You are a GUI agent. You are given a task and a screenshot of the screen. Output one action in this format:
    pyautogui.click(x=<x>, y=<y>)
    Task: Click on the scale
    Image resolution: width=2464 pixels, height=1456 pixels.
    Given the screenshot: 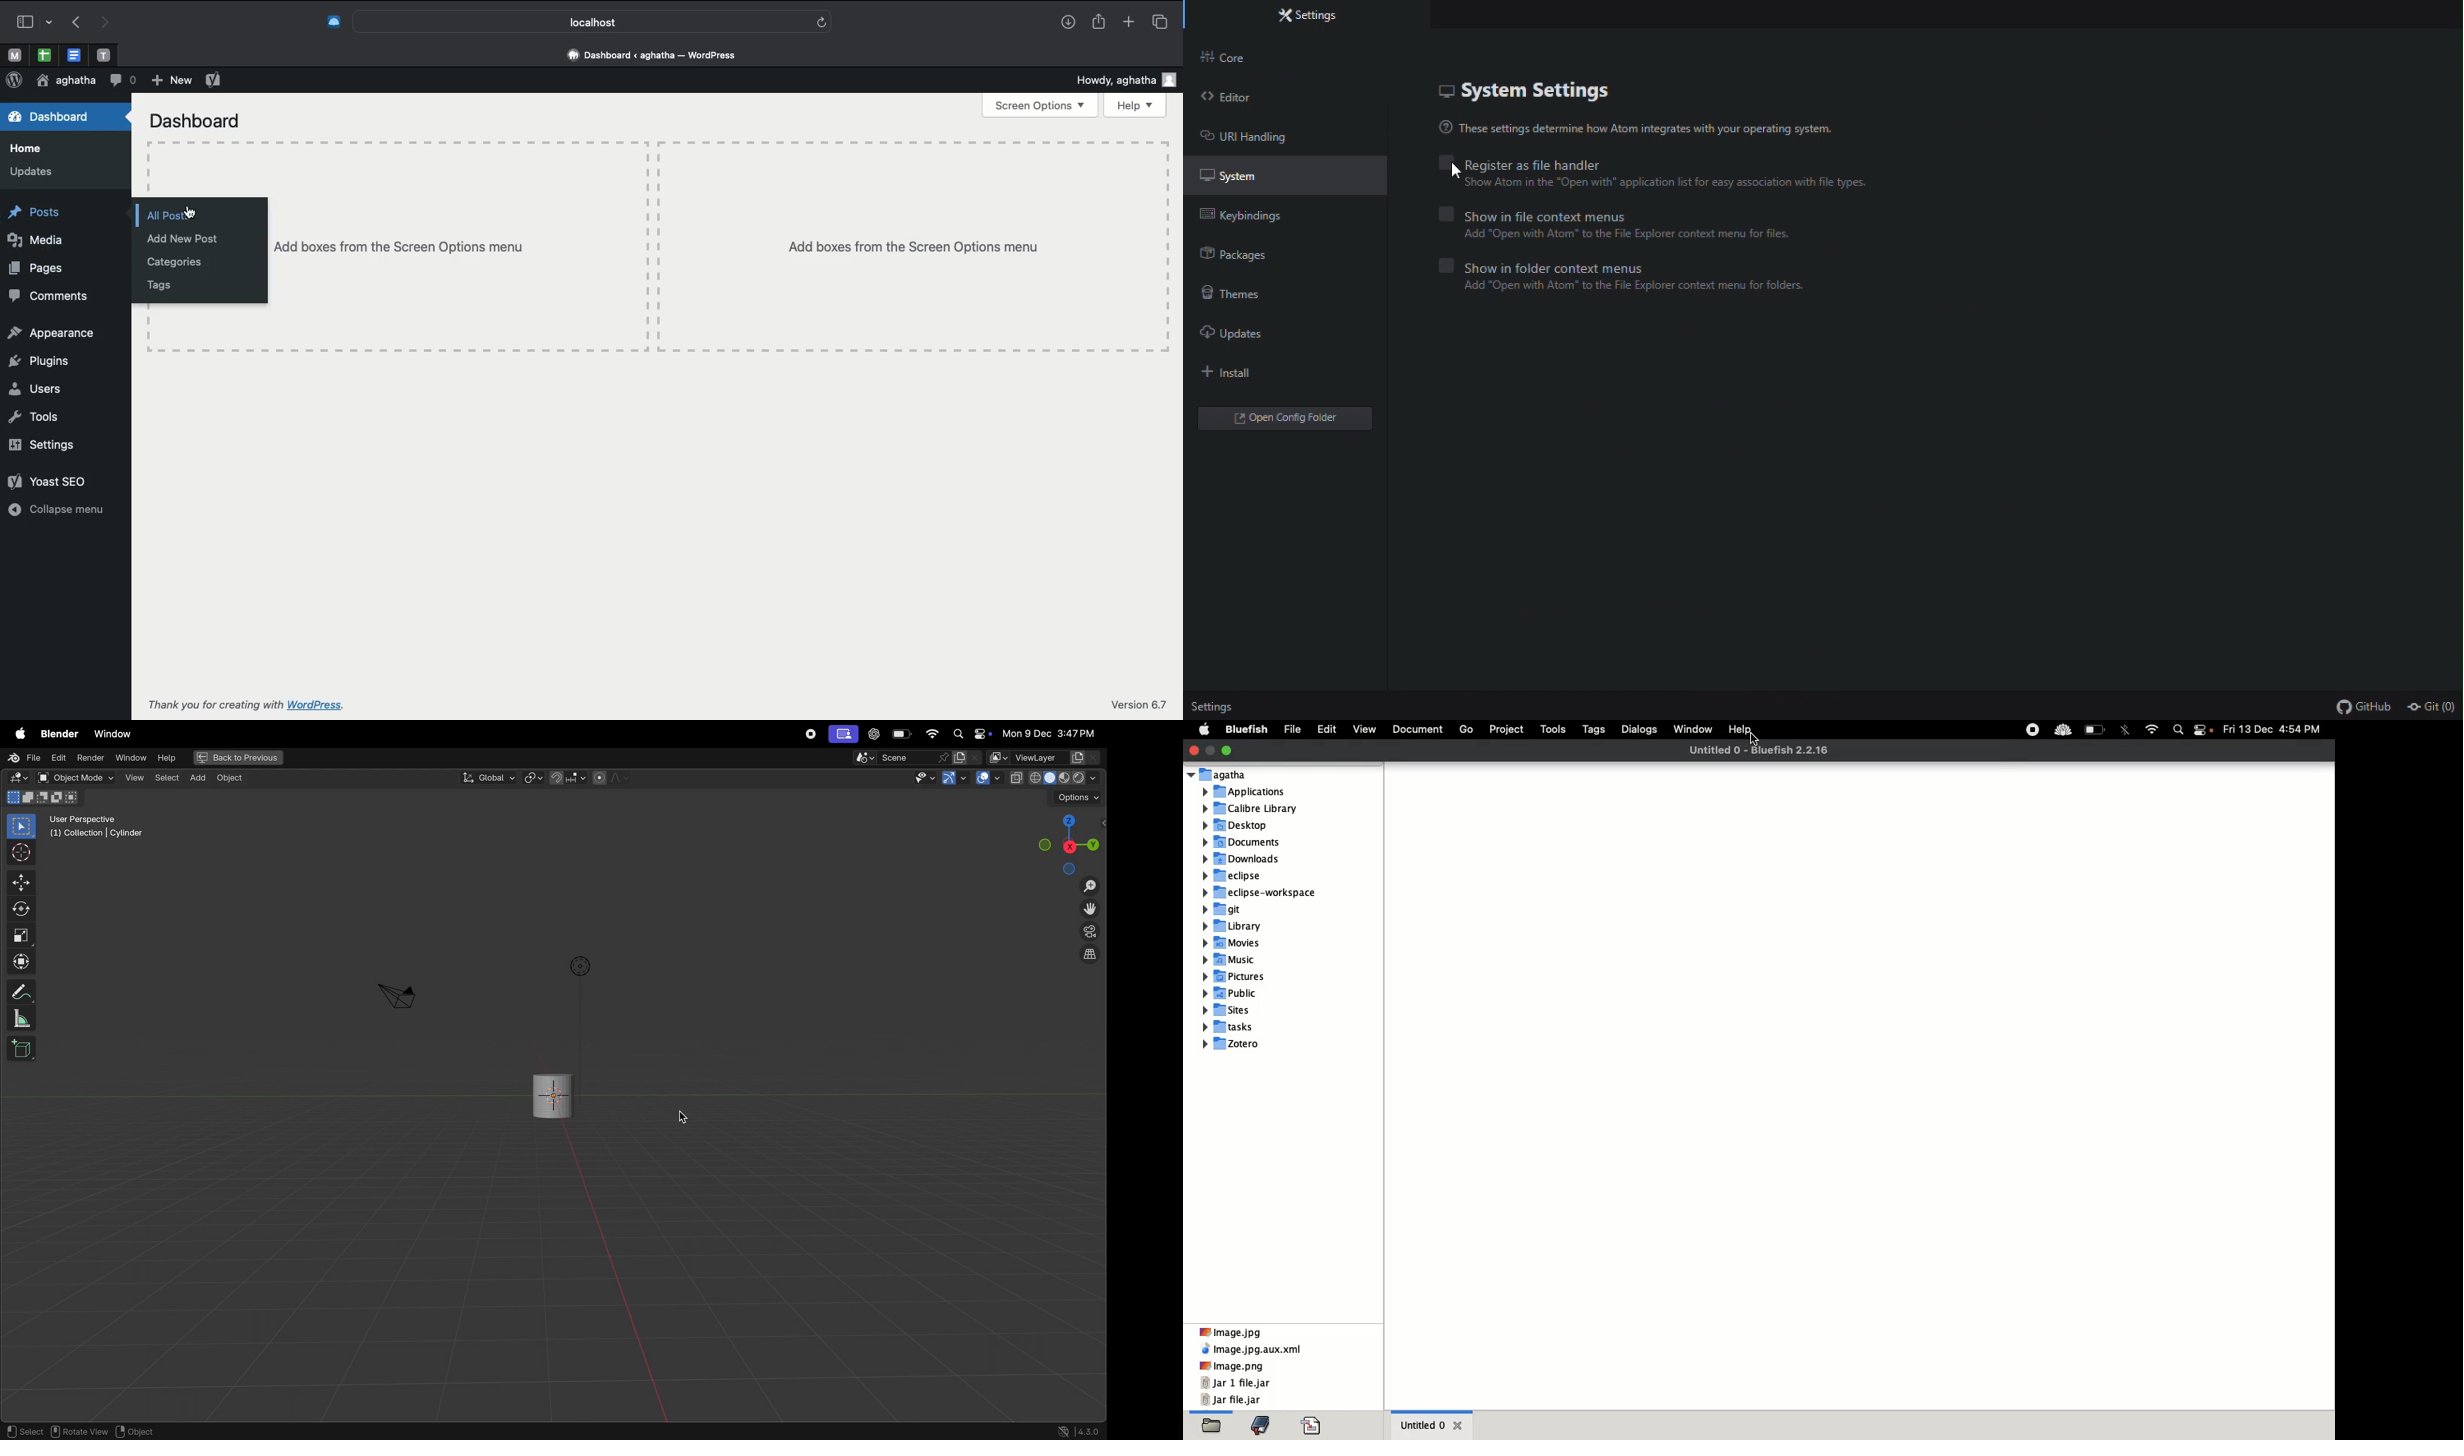 What is the action you would take?
    pyautogui.click(x=21, y=935)
    